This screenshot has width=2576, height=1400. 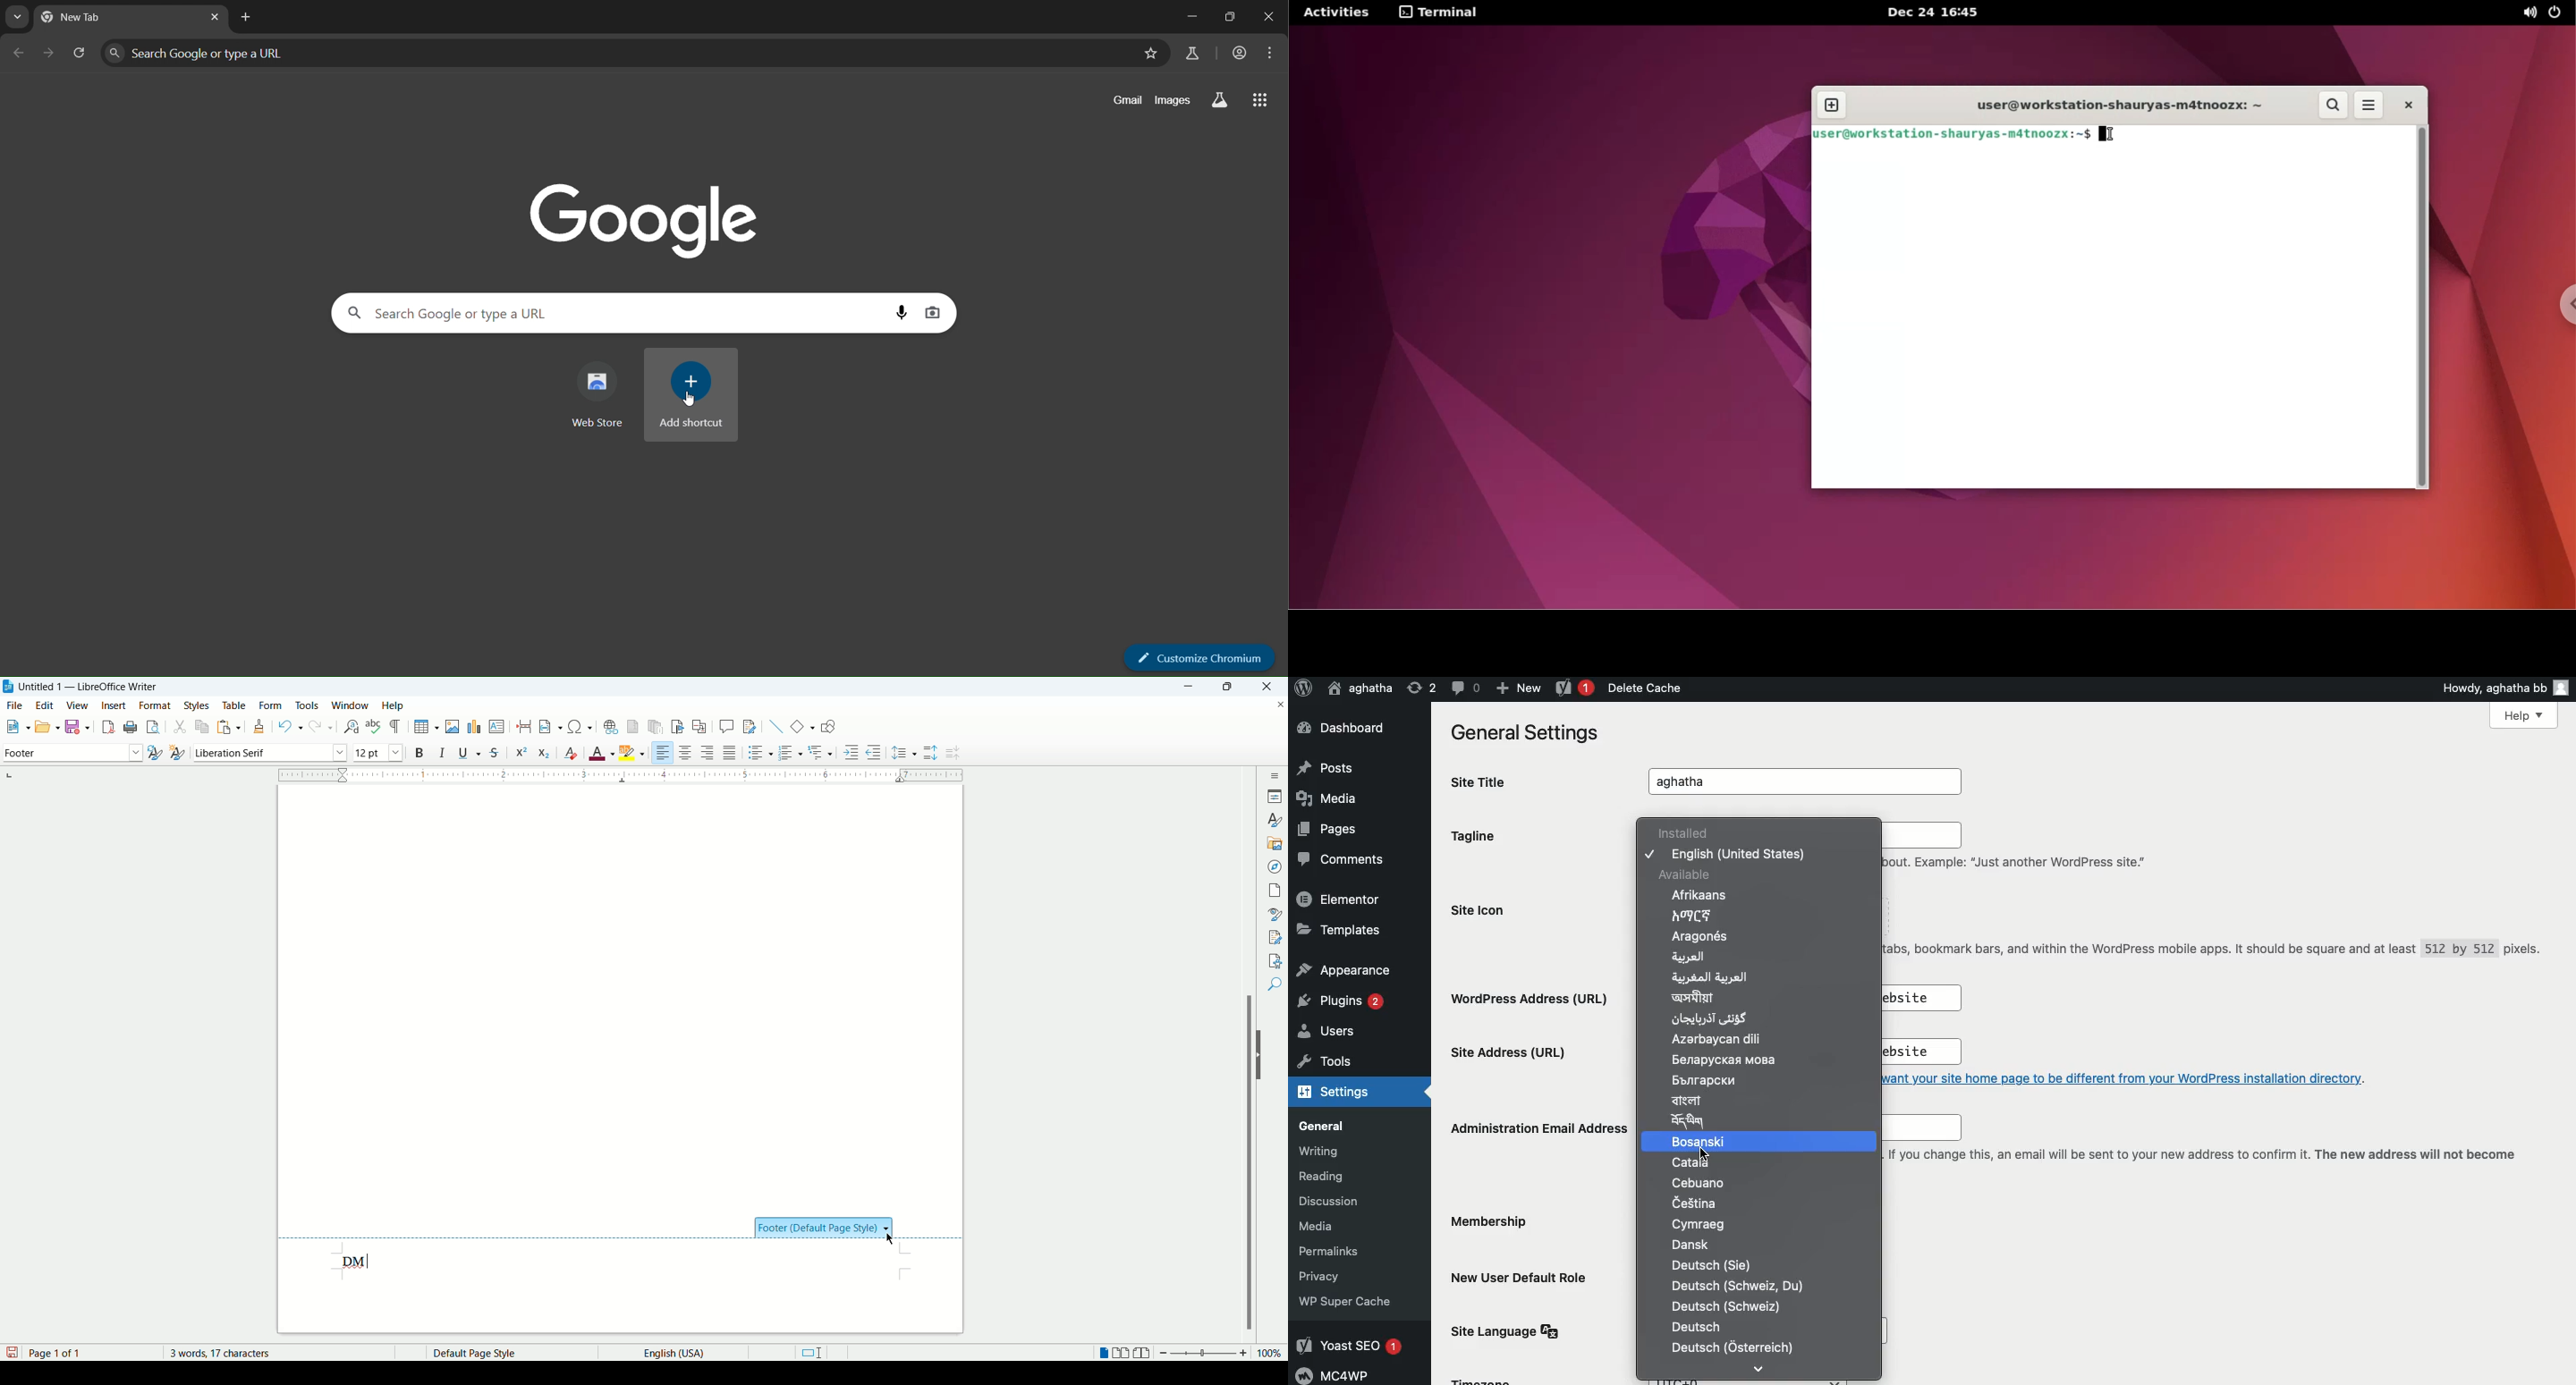 I want to click on Site language, so click(x=1511, y=1330).